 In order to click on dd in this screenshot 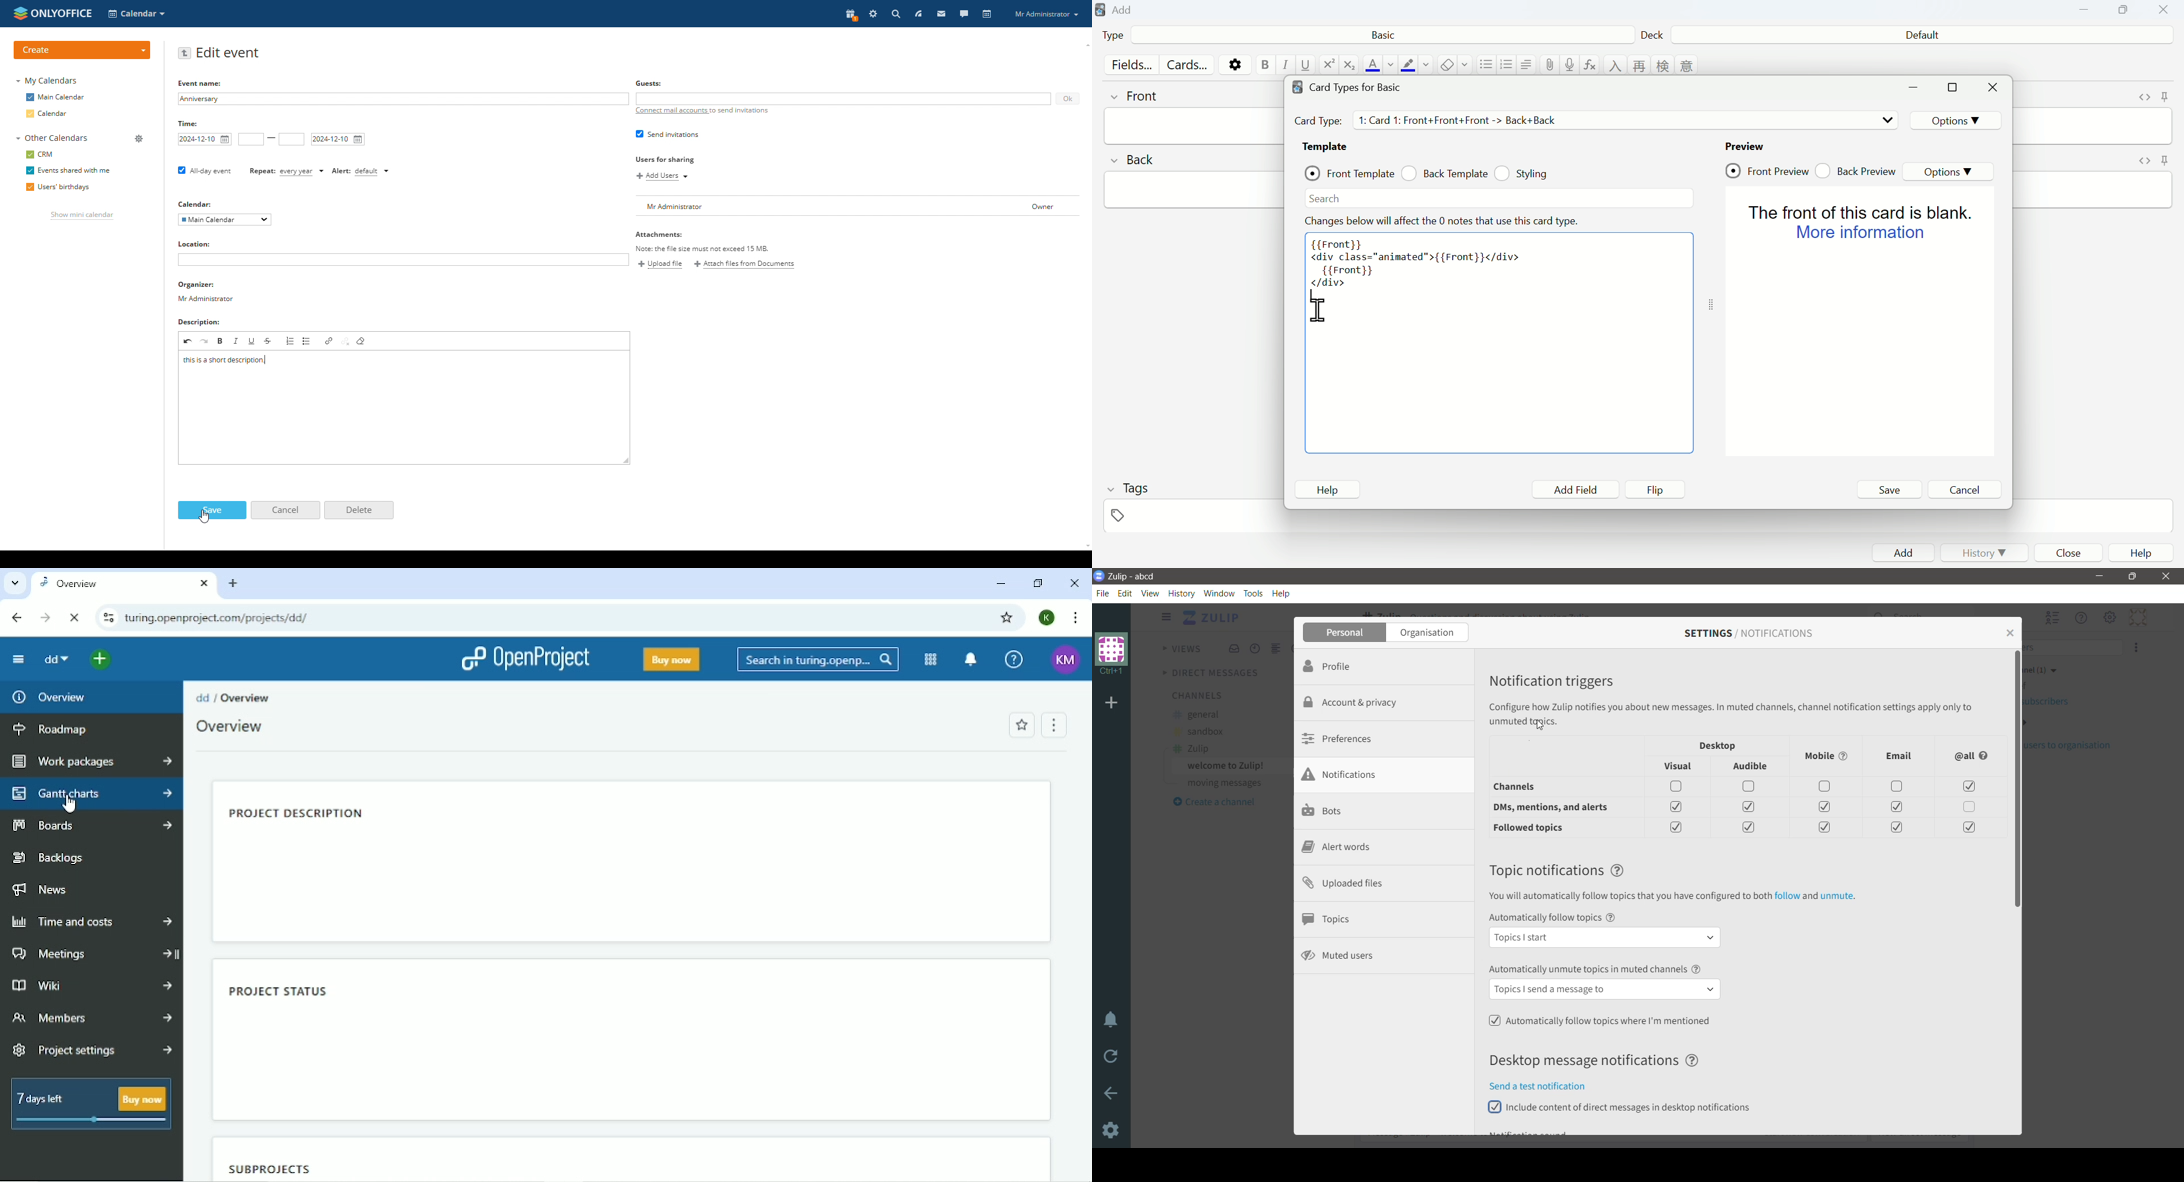, I will do `click(55, 661)`.